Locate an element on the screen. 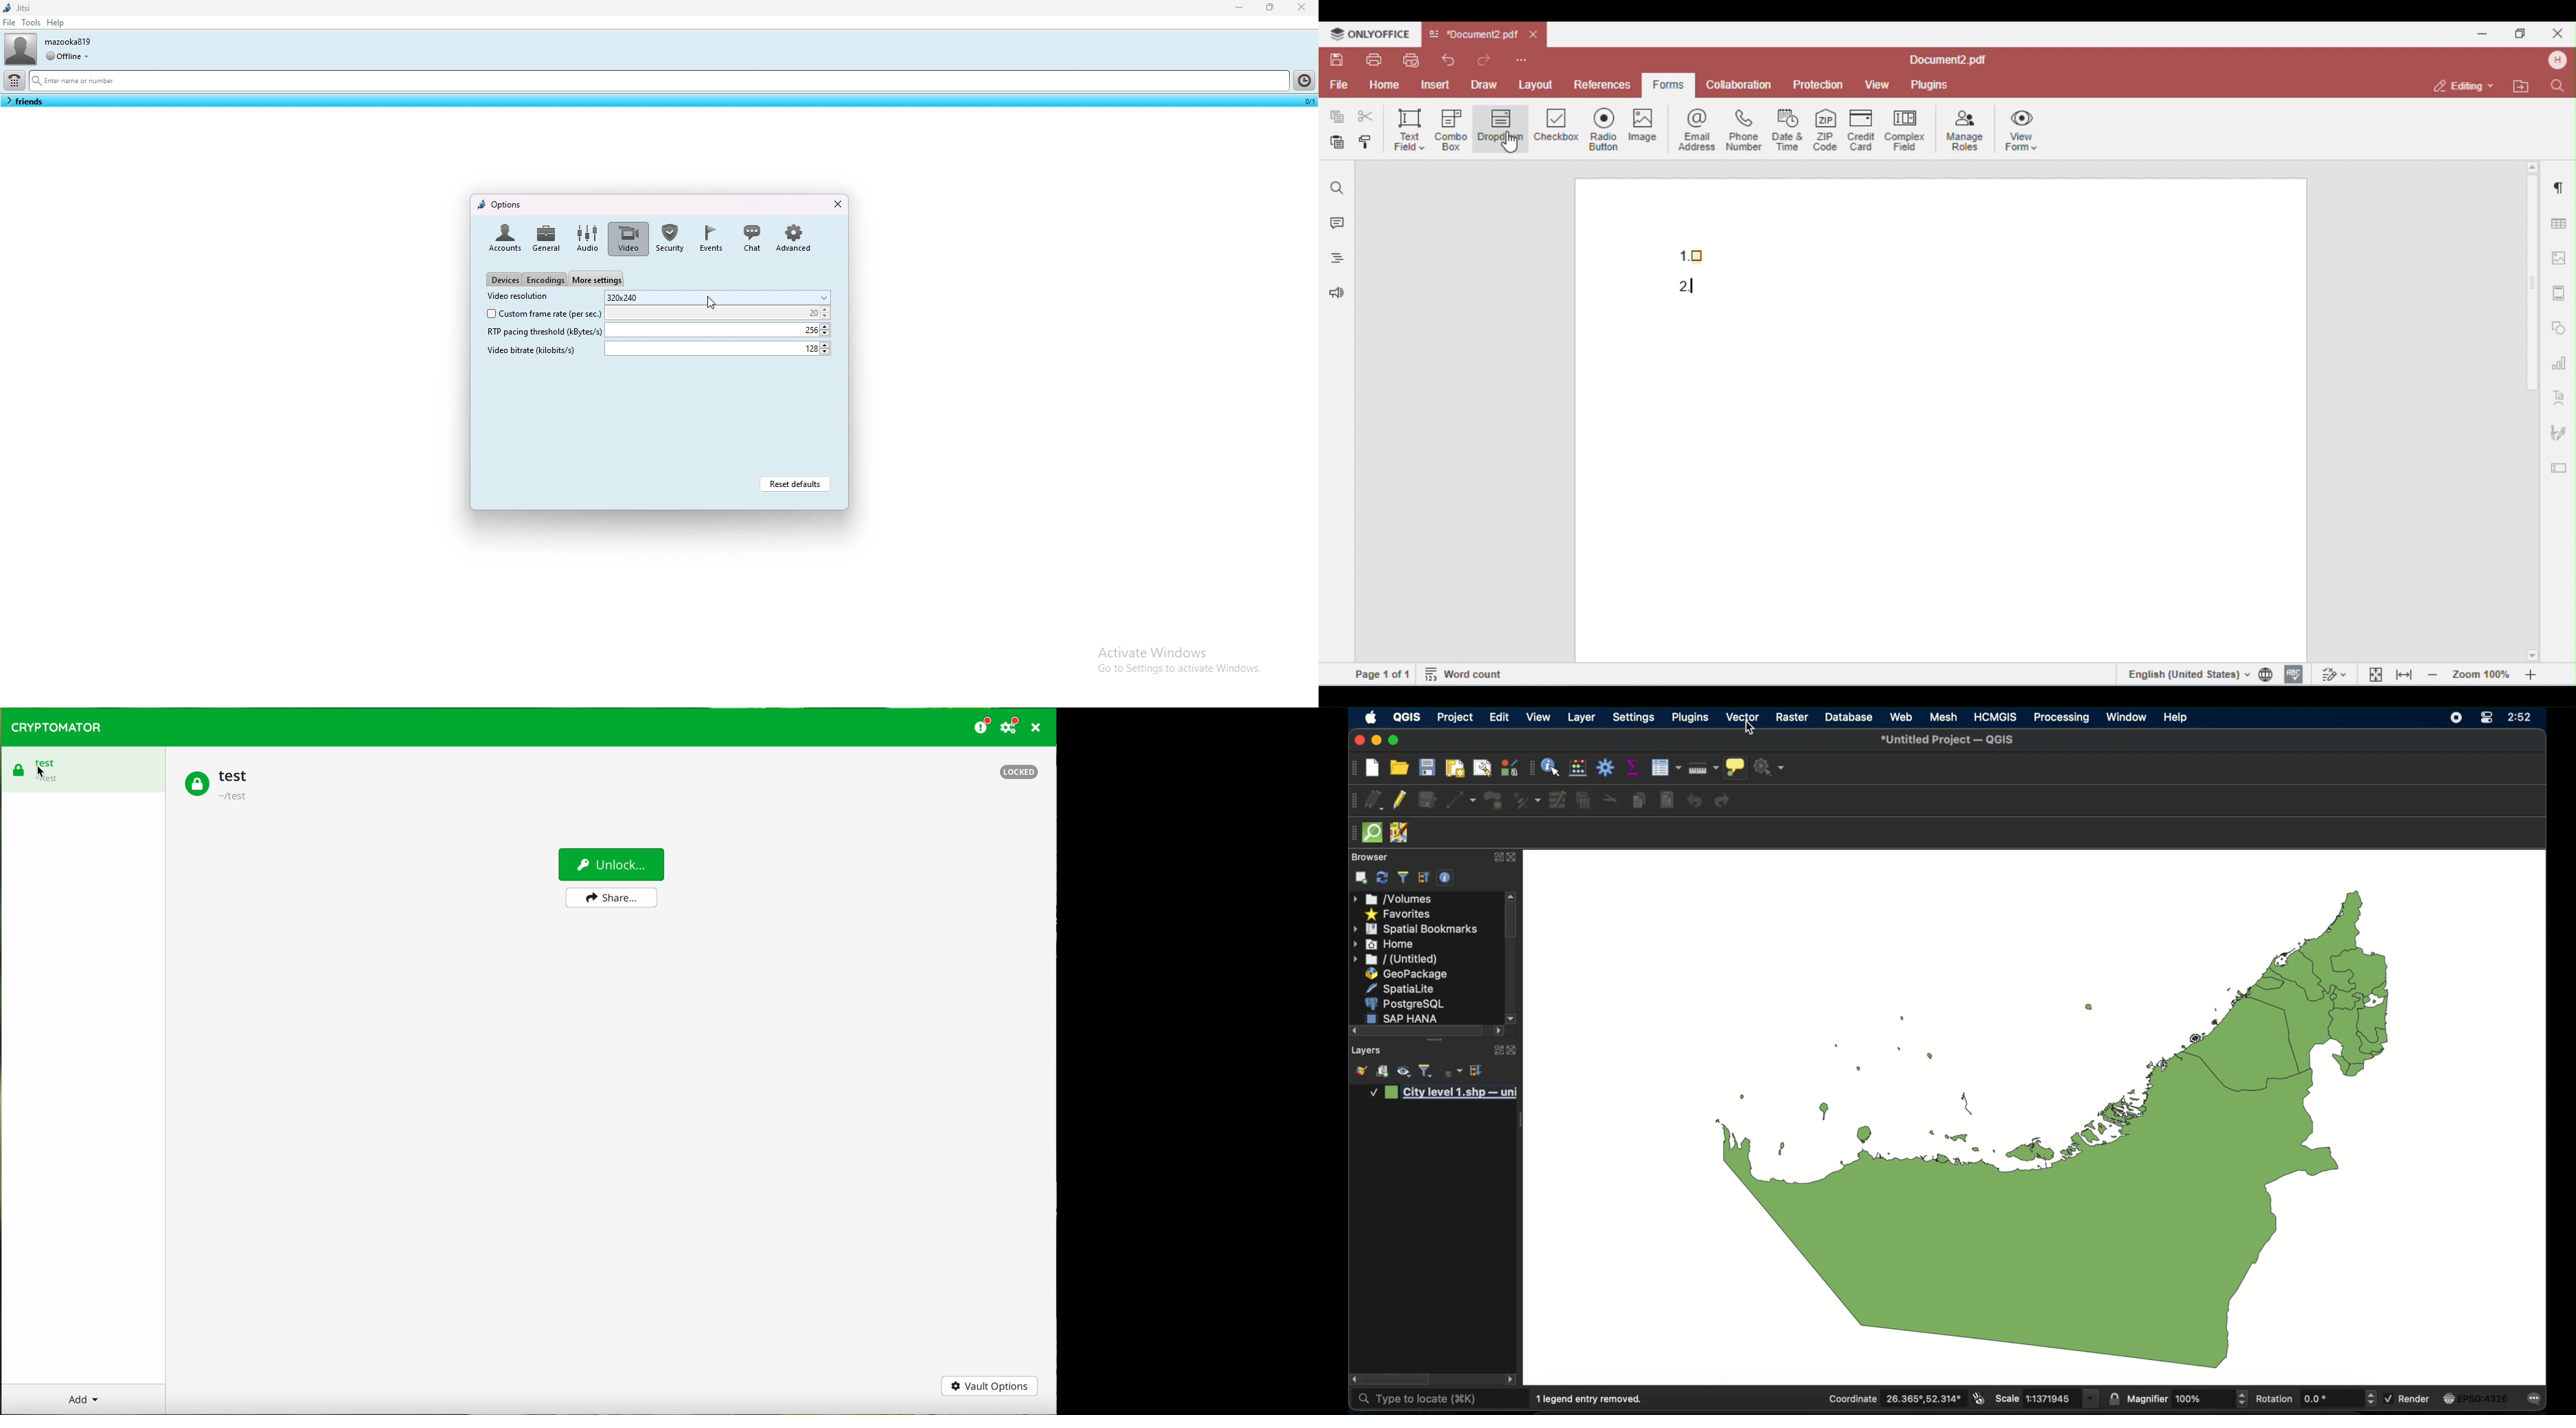 Image resolution: width=2576 pixels, height=1428 pixels. maximize is located at coordinates (1358, 741).